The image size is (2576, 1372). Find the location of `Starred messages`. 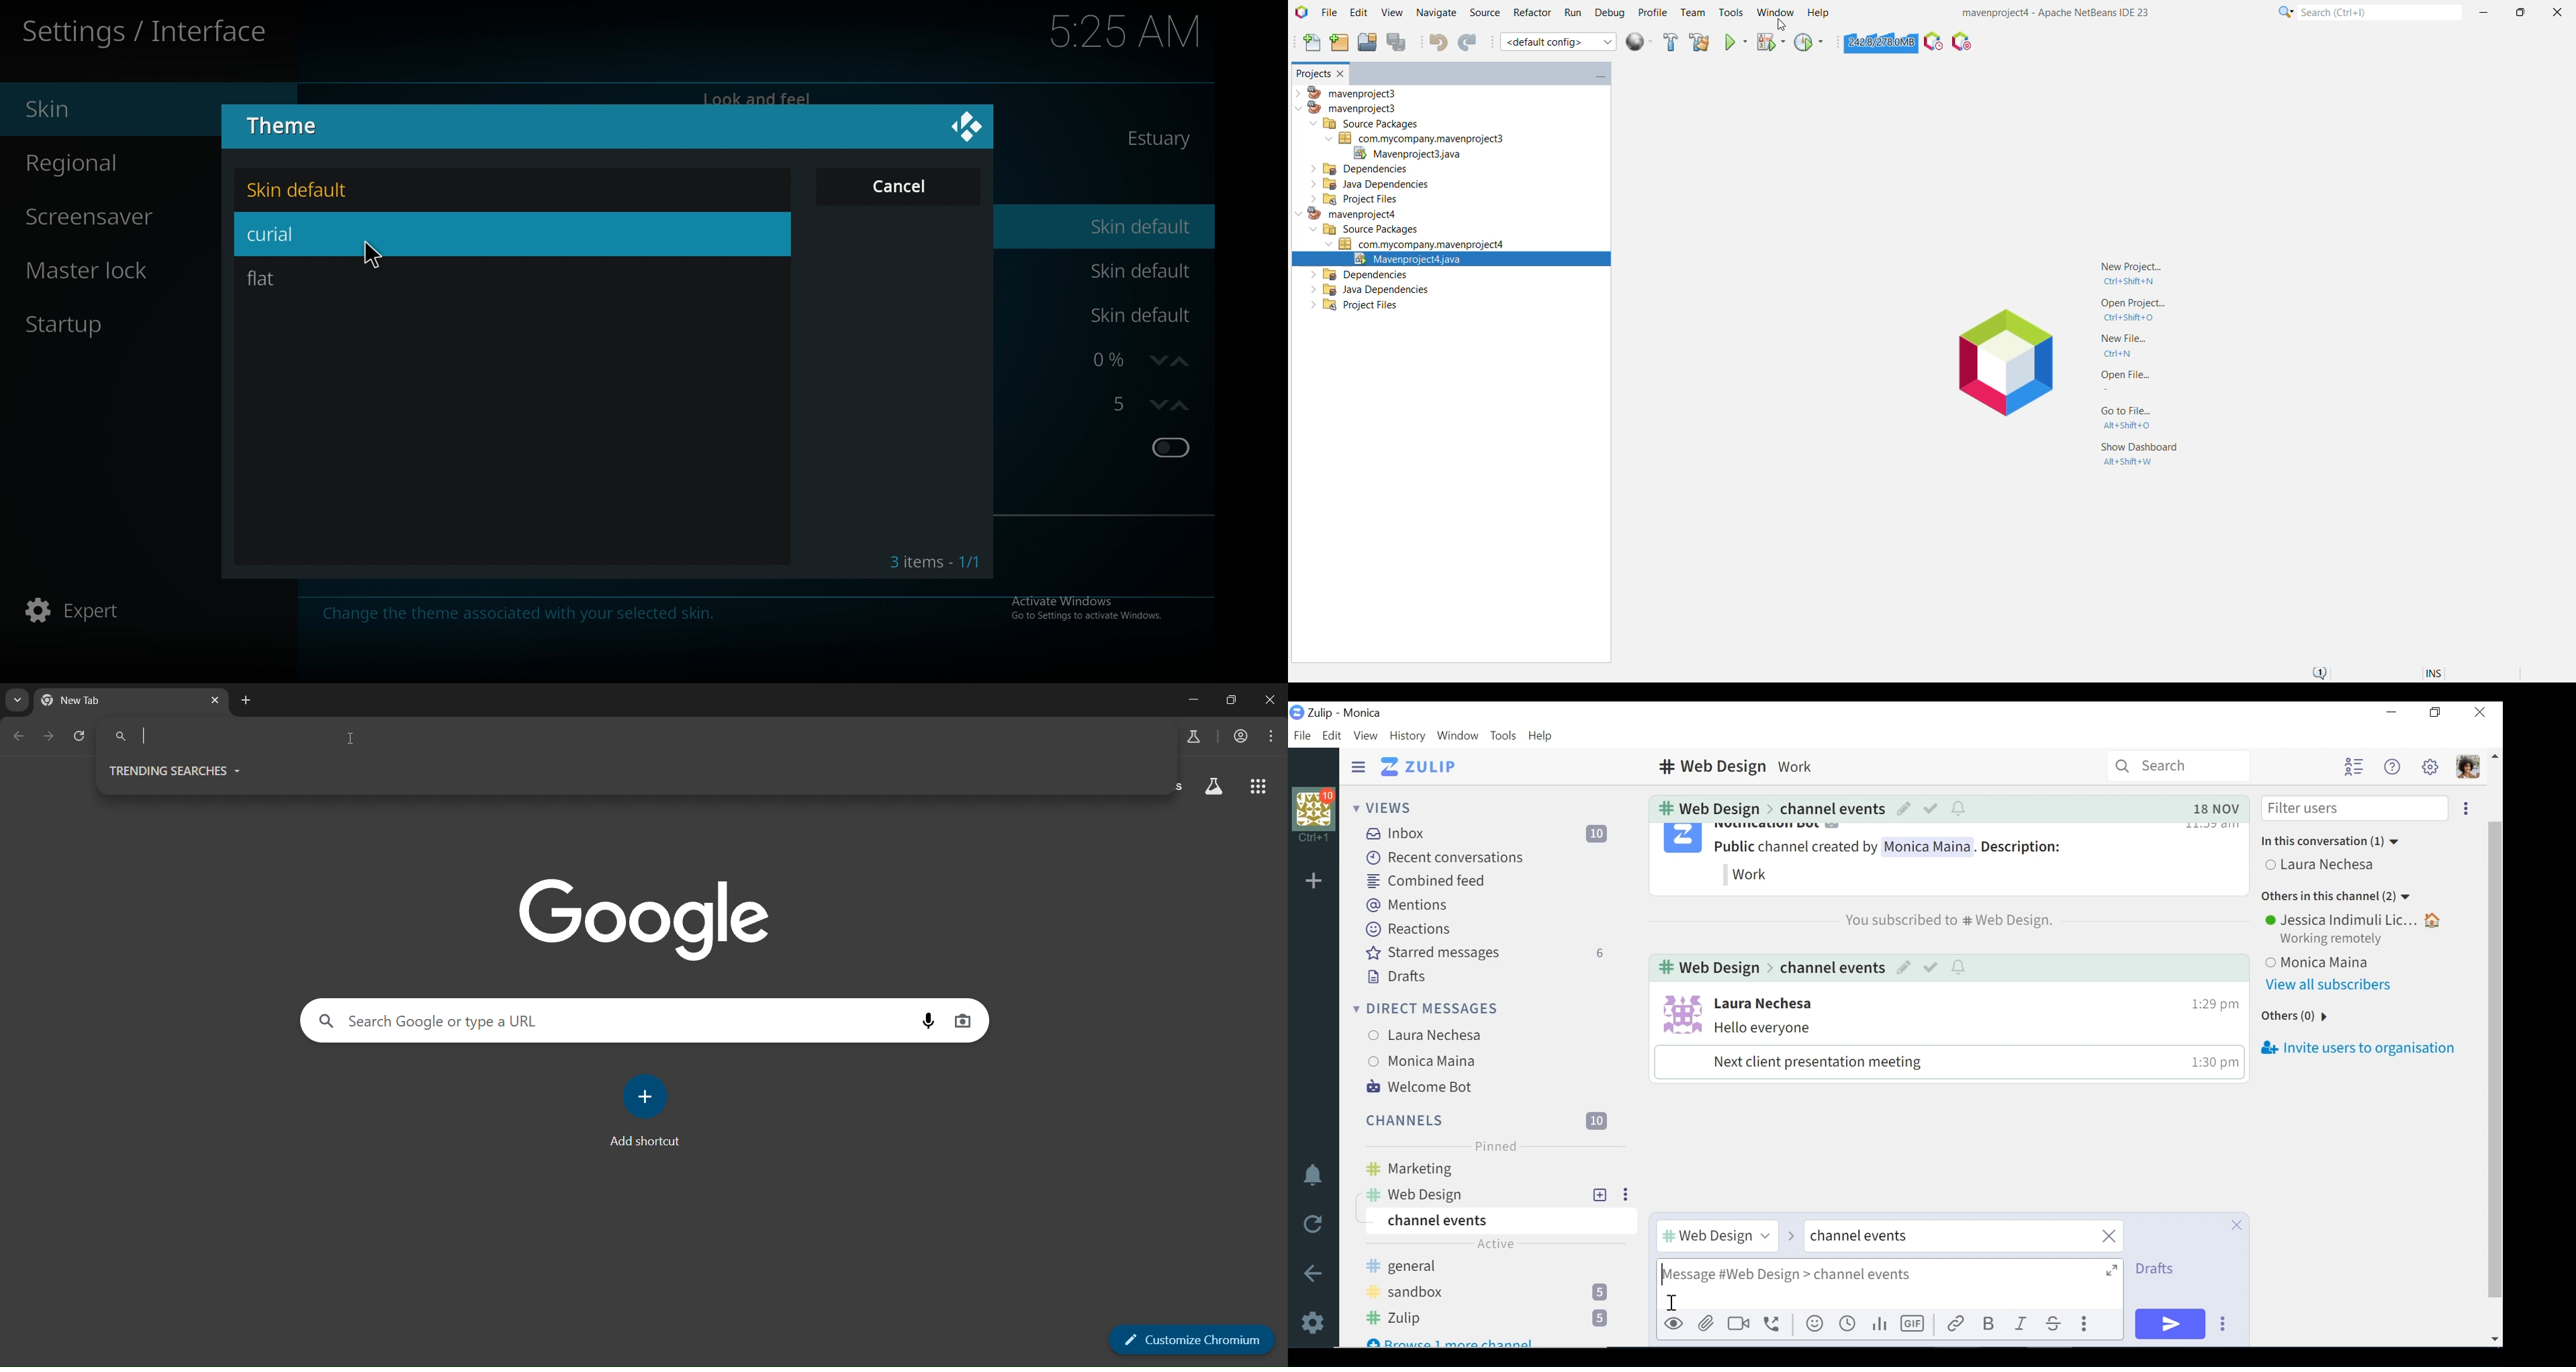

Starred messages is located at coordinates (1487, 954).